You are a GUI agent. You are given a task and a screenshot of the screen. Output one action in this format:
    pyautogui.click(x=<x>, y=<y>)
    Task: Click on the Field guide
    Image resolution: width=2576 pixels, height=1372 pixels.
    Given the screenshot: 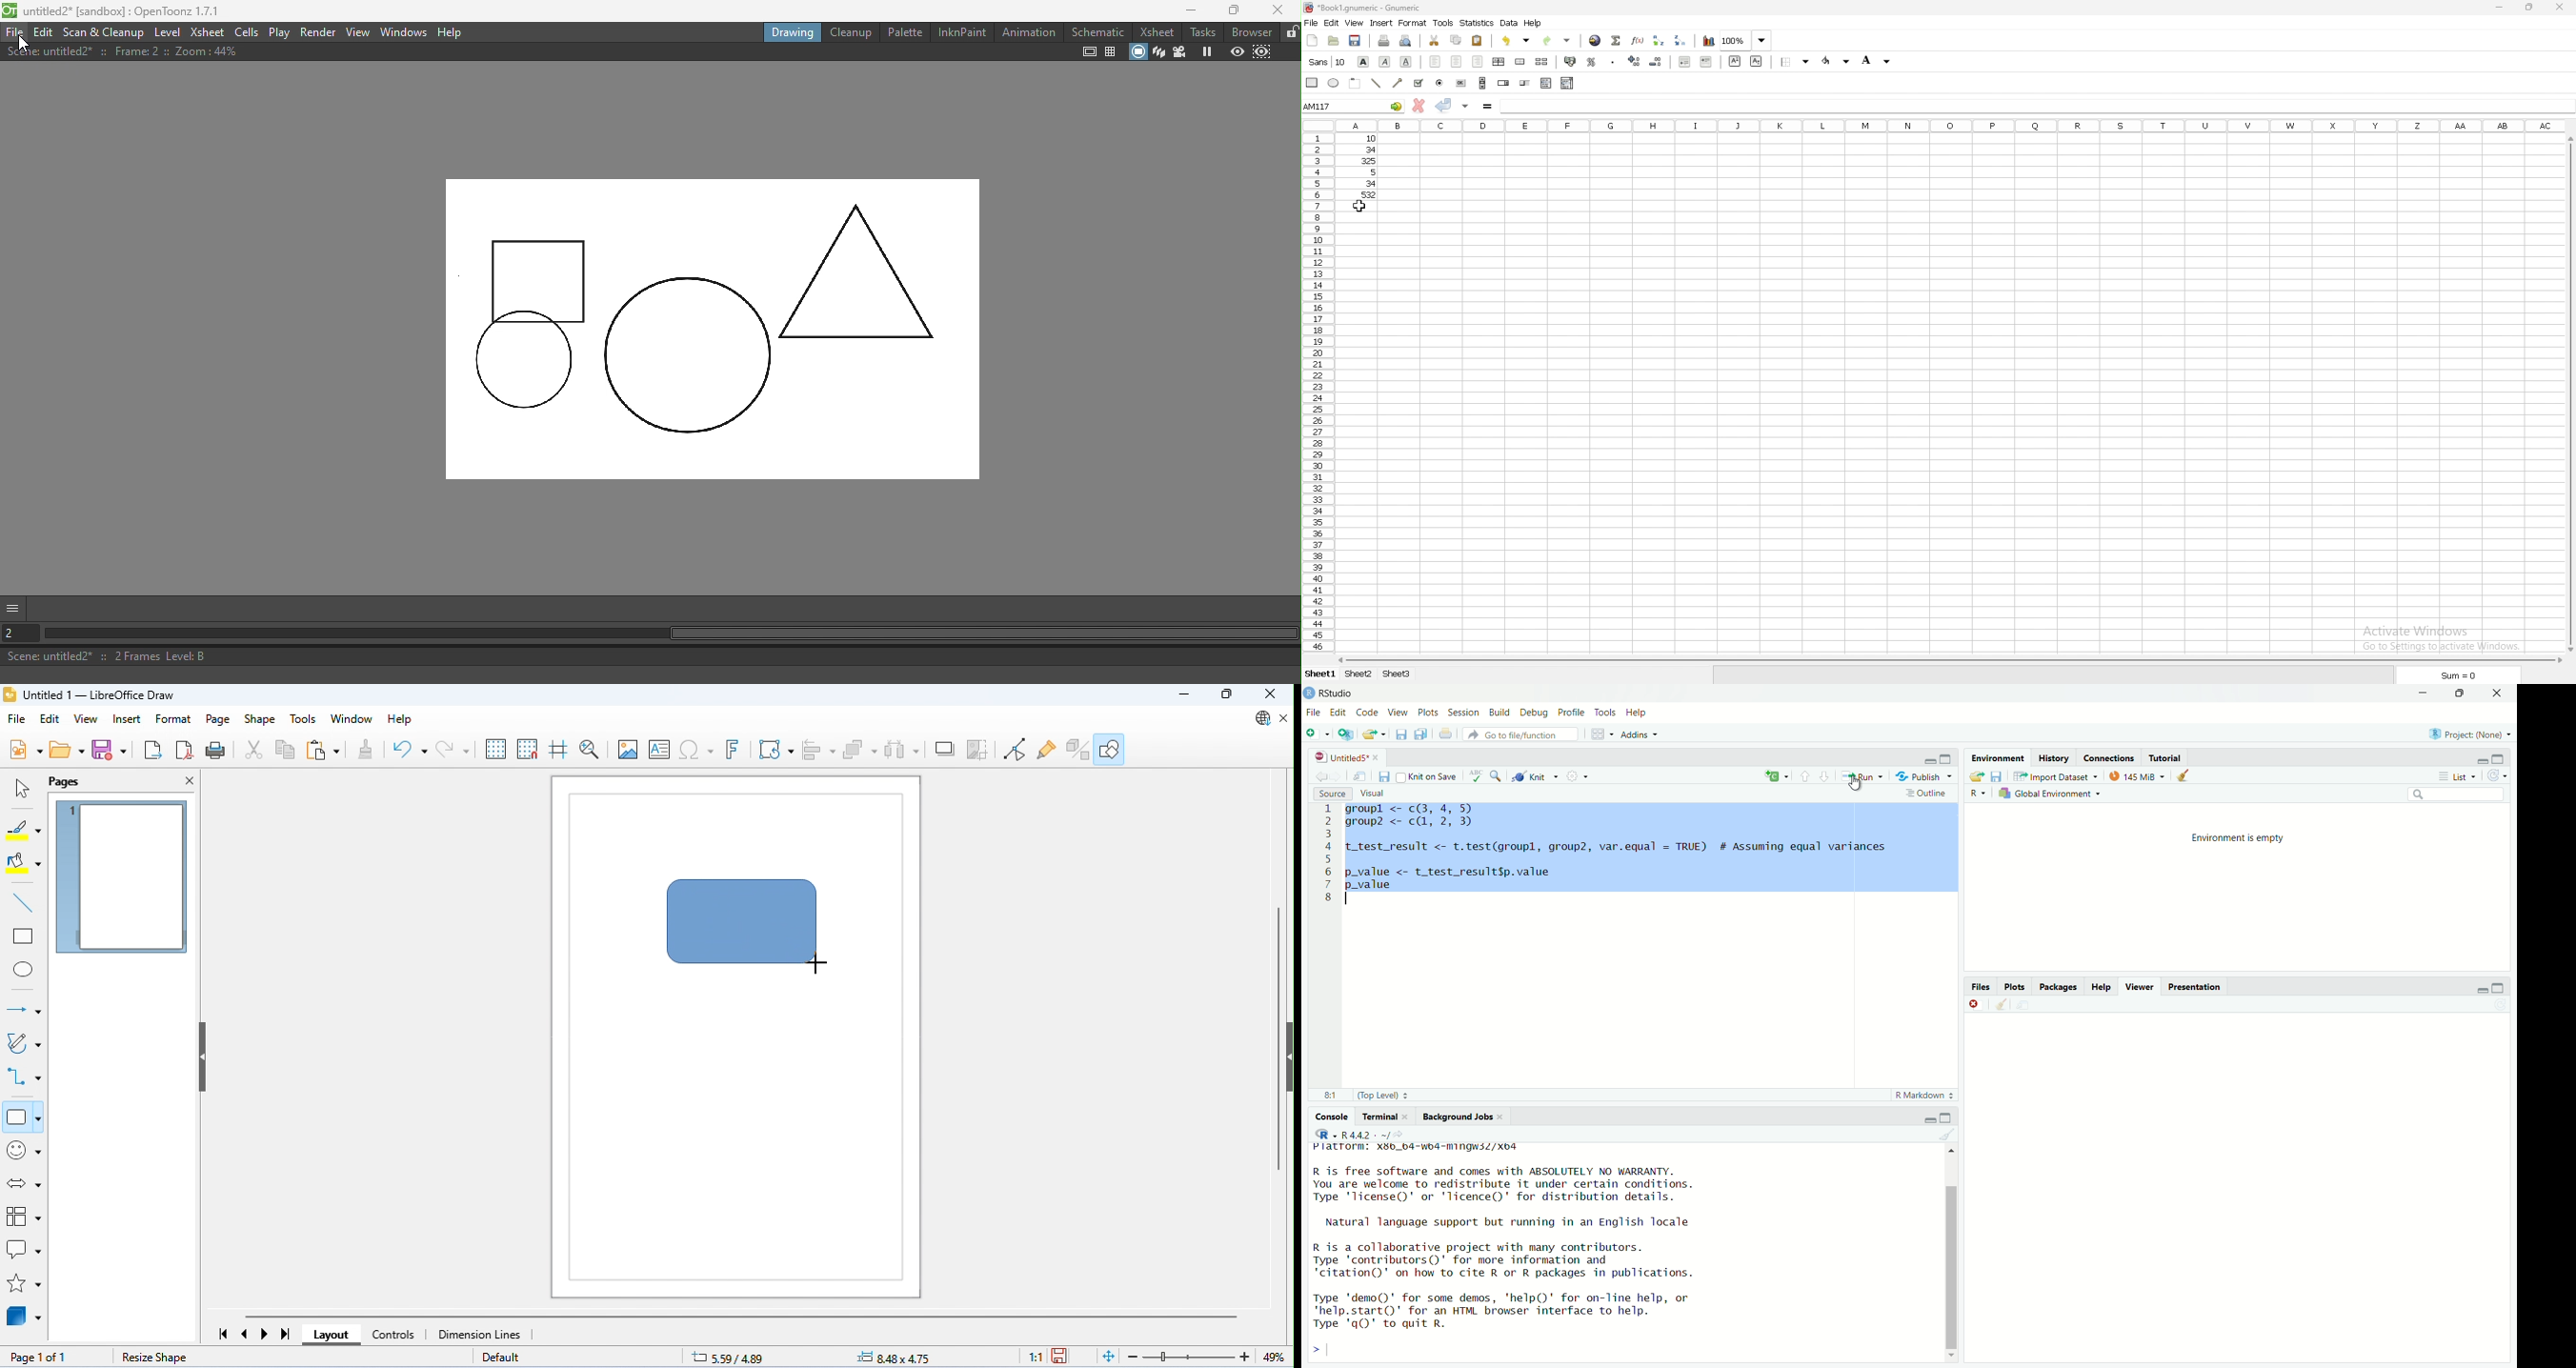 What is the action you would take?
    pyautogui.click(x=1111, y=52)
    